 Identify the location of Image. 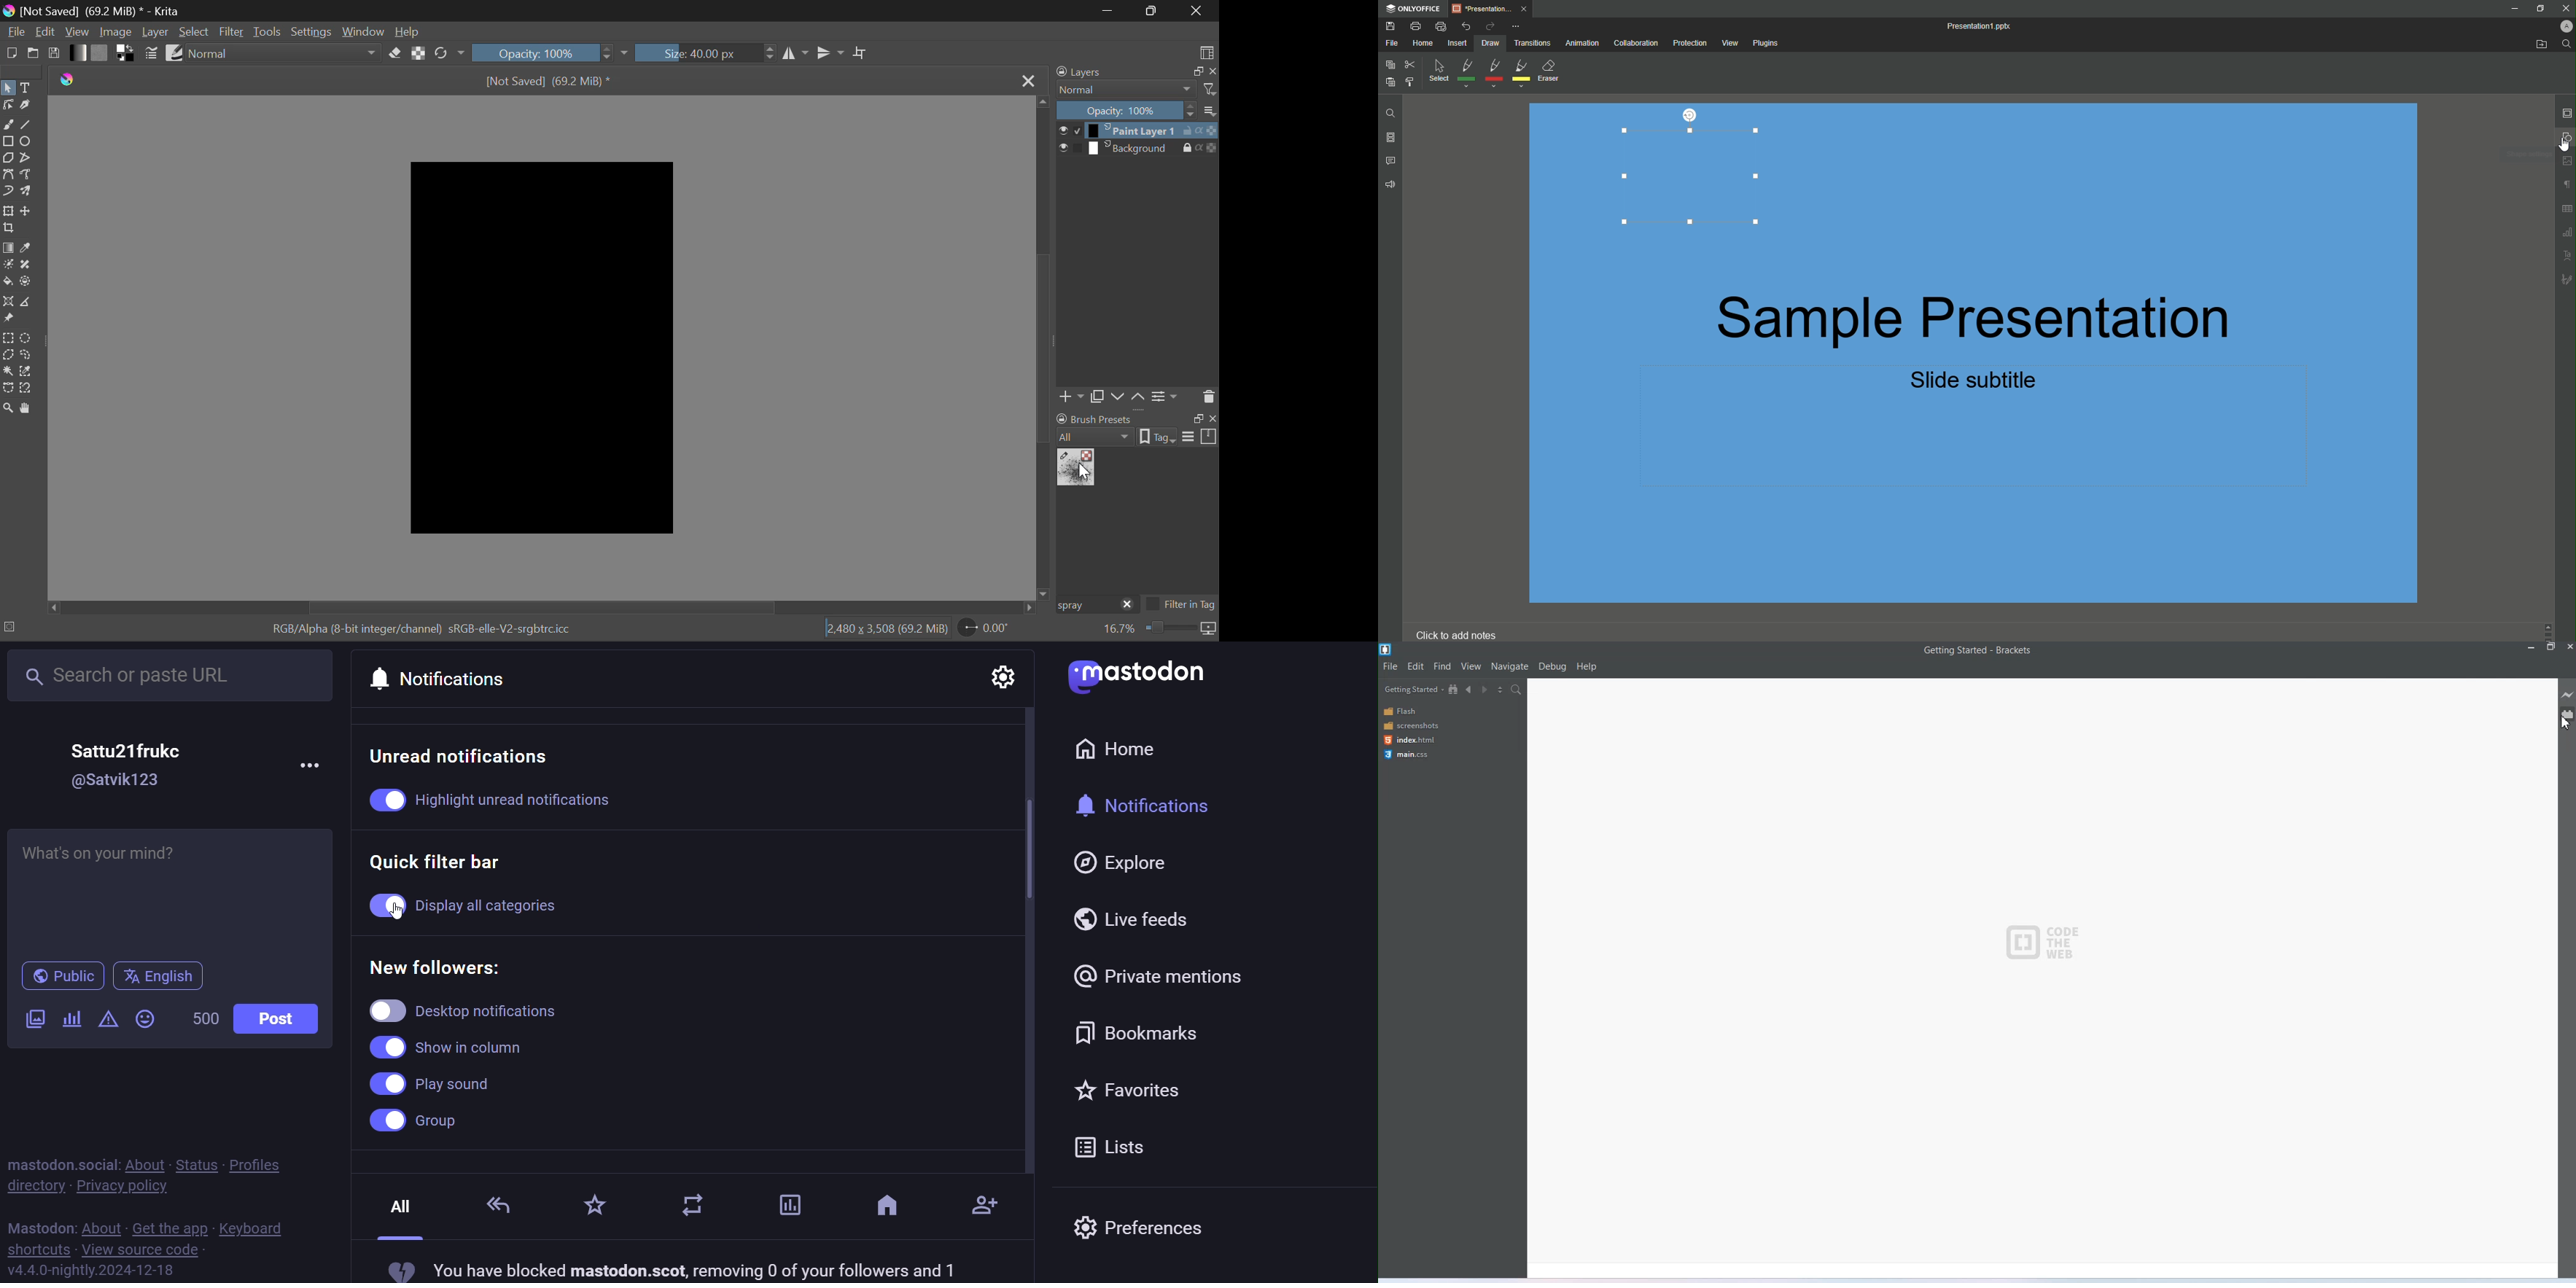
(119, 30).